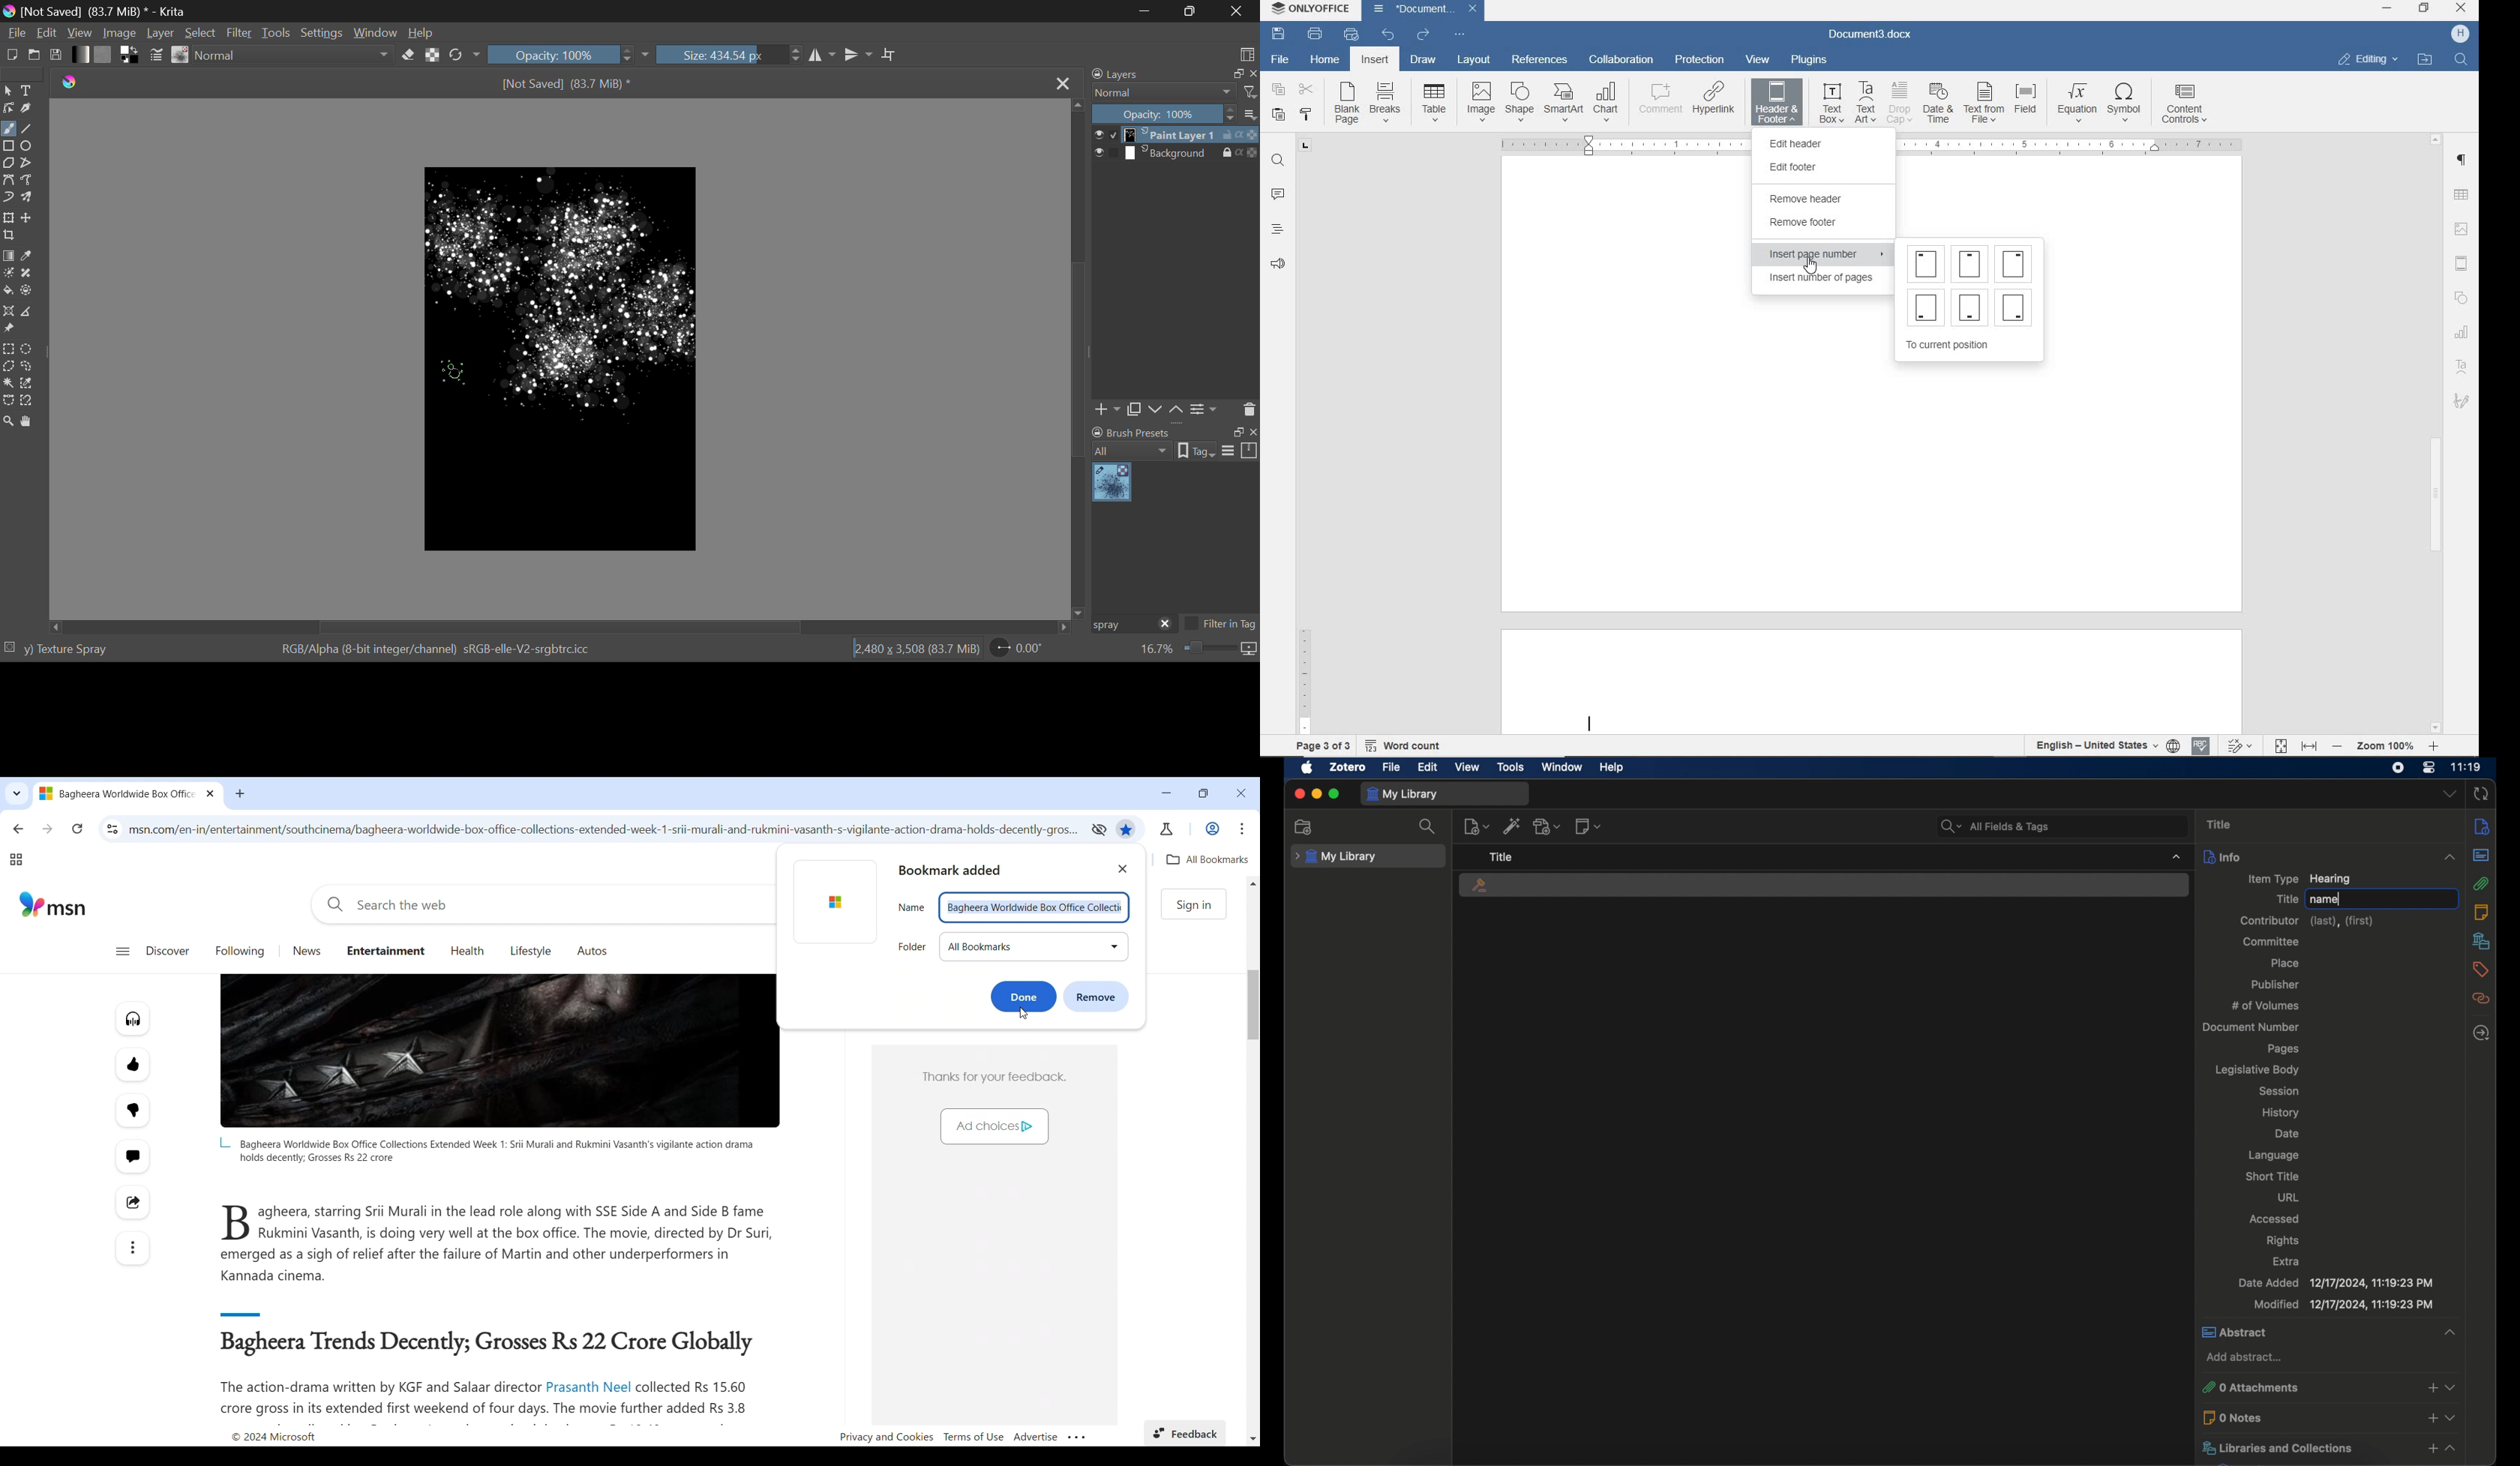  Describe the element at coordinates (2265, 1006) in the screenshot. I see `no of volumes` at that location.